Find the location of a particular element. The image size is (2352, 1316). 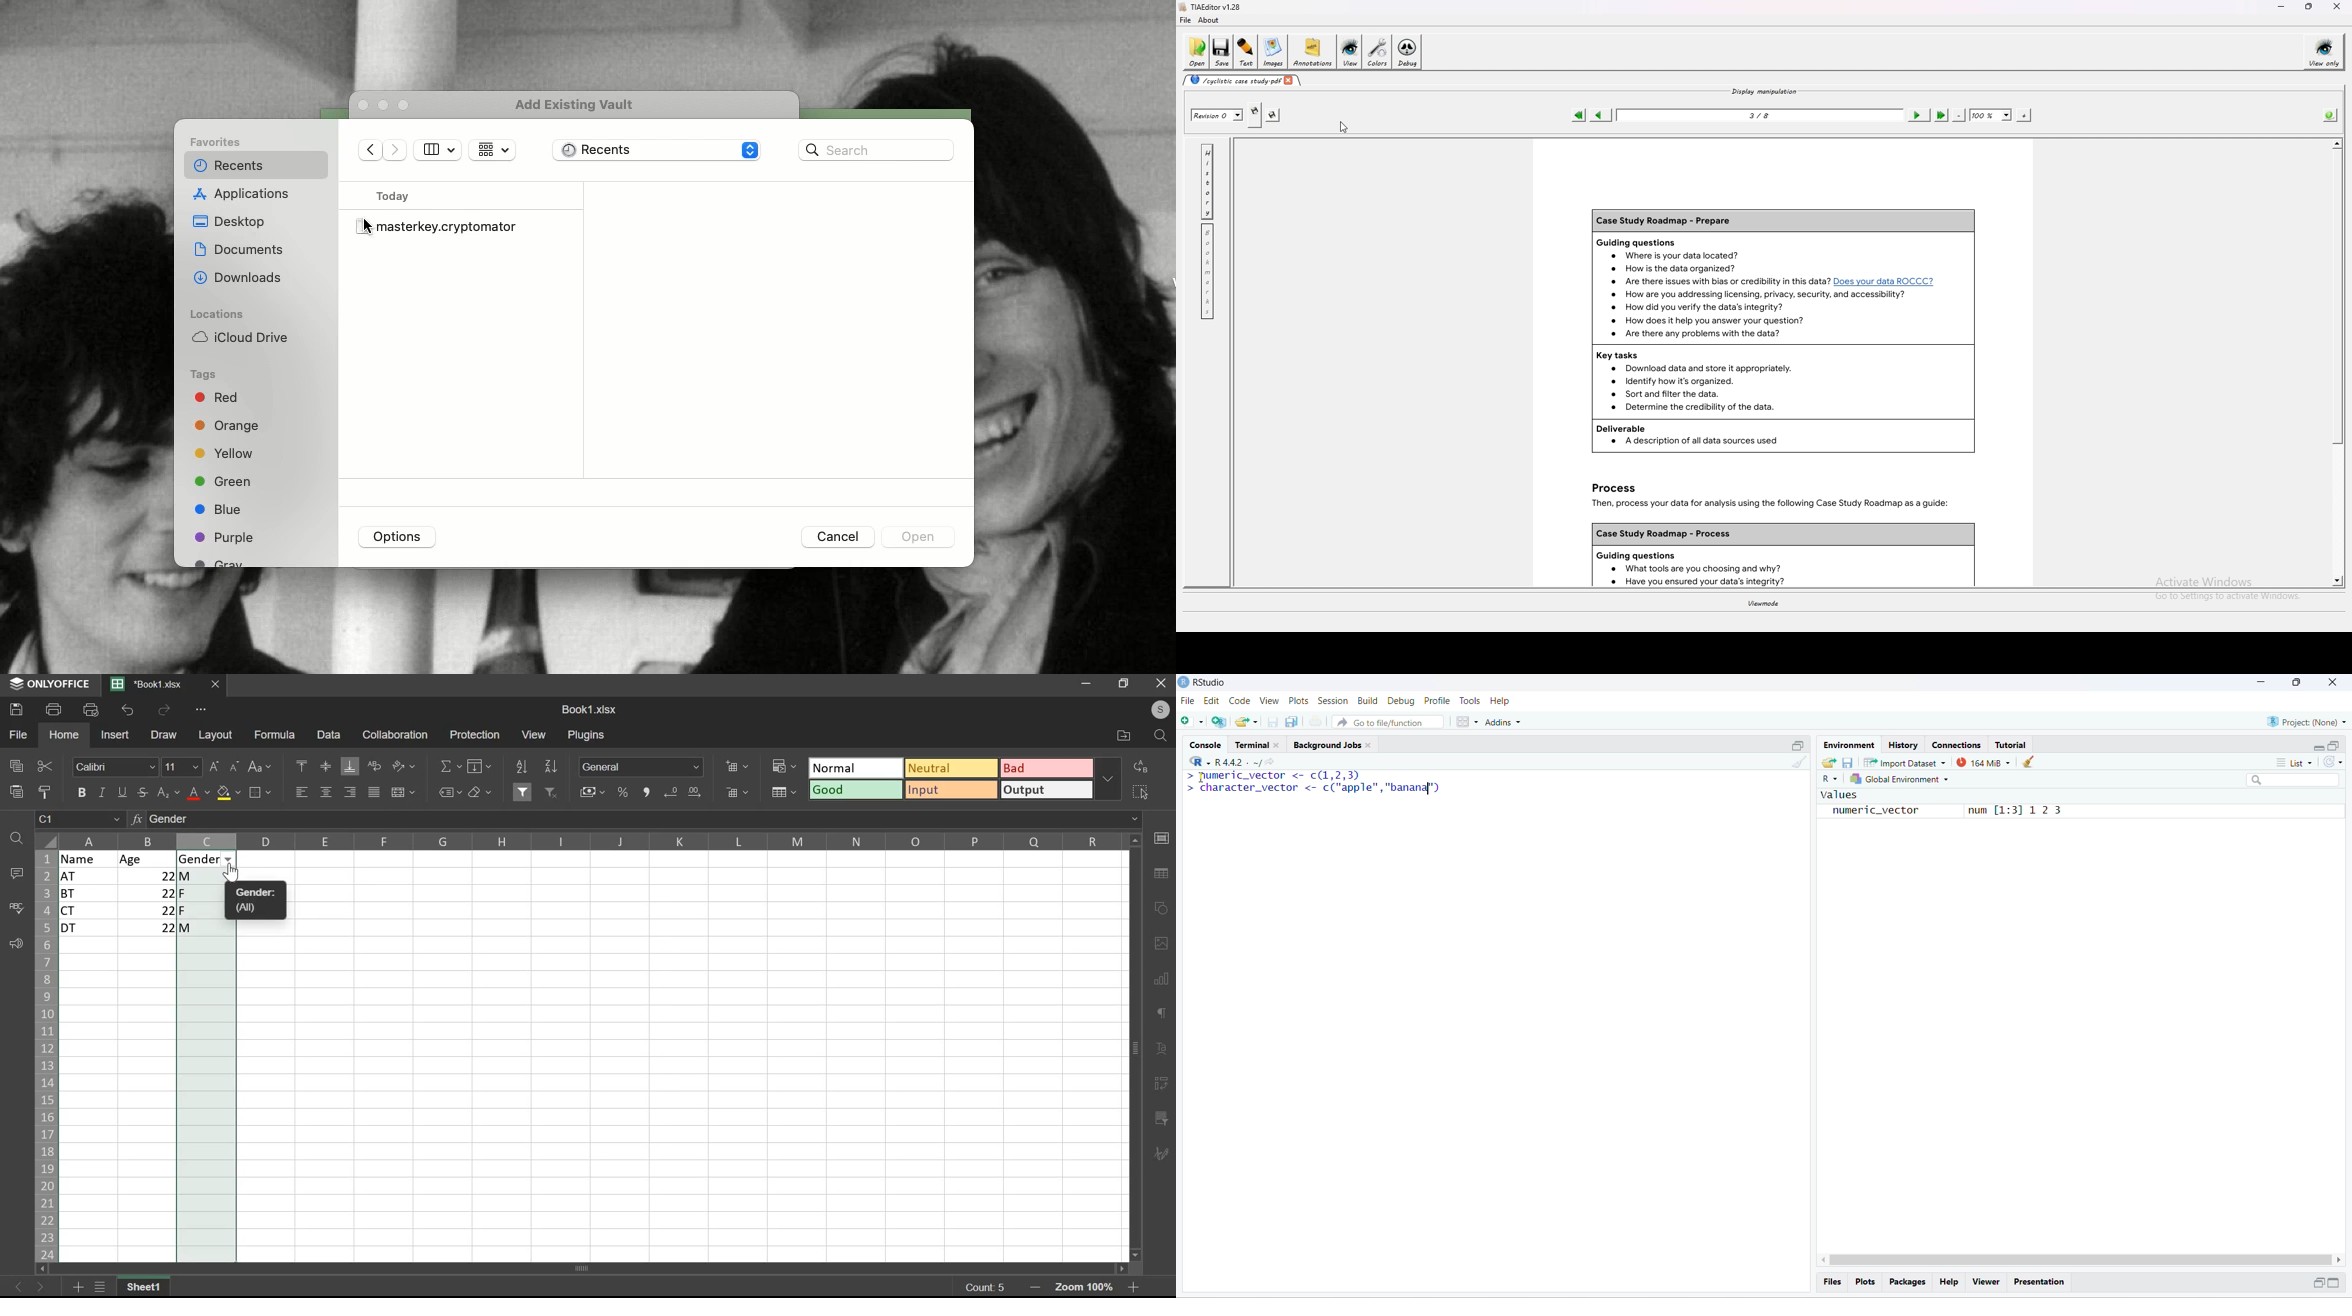

age is located at coordinates (148, 859).